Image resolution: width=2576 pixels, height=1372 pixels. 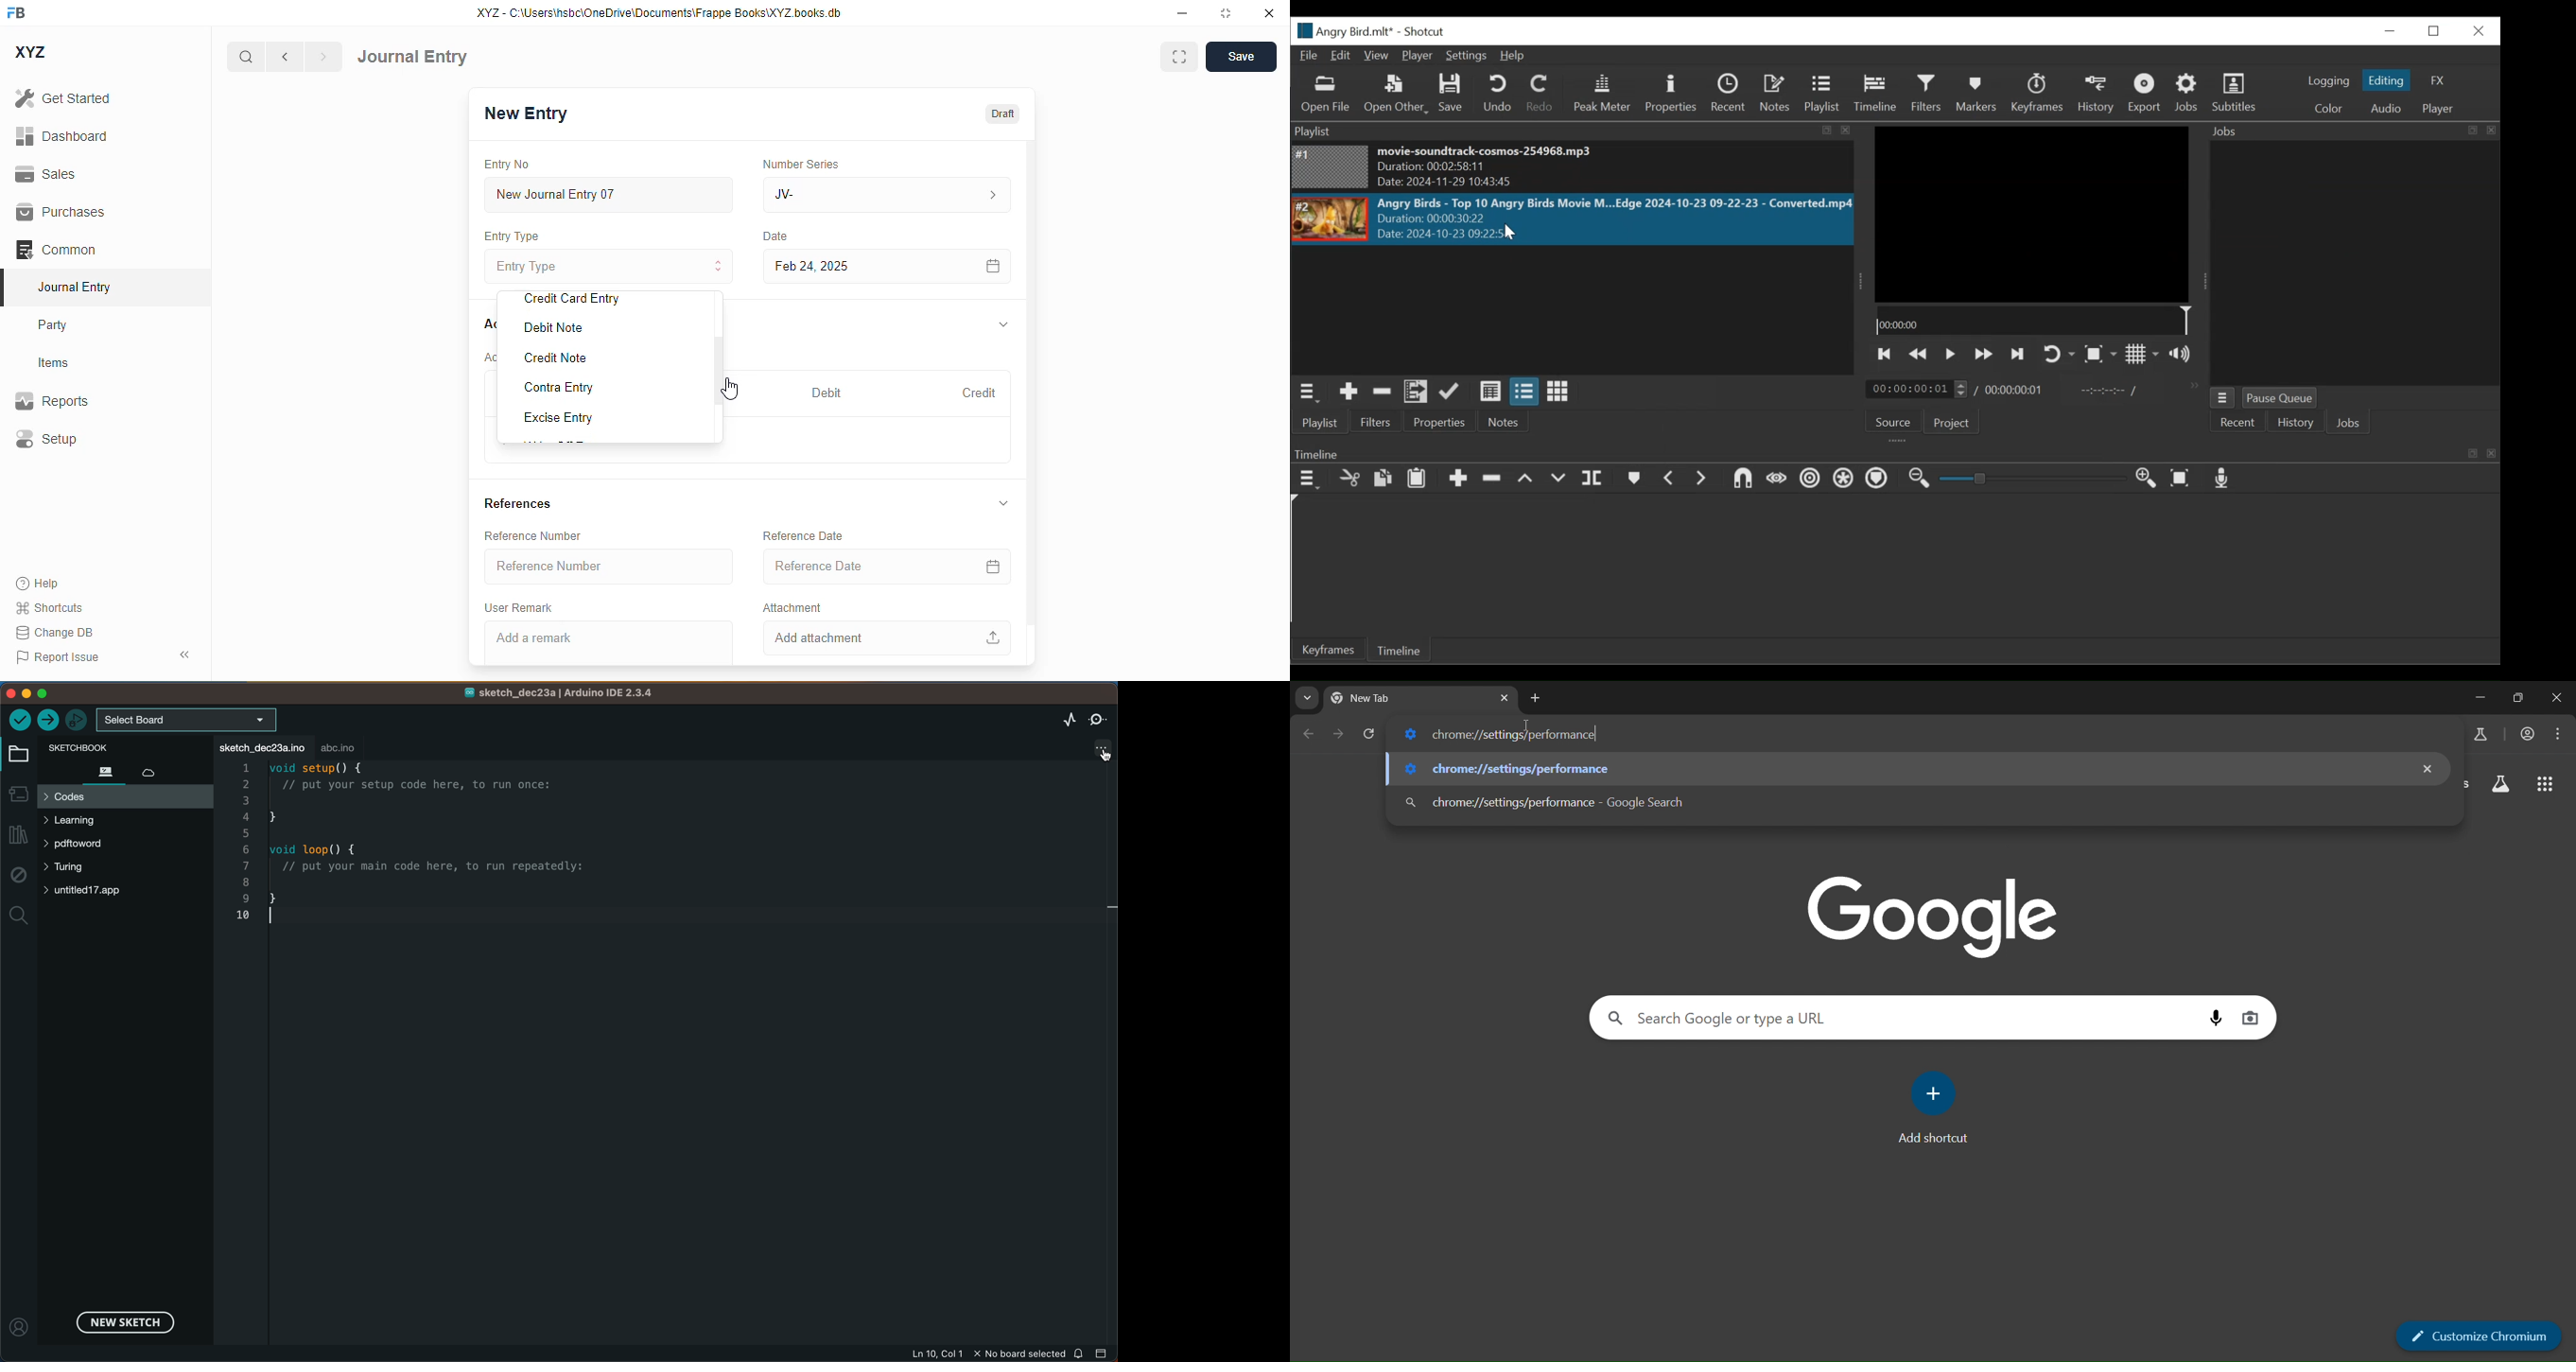 I want to click on Jobs, so click(x=2188, y=95).